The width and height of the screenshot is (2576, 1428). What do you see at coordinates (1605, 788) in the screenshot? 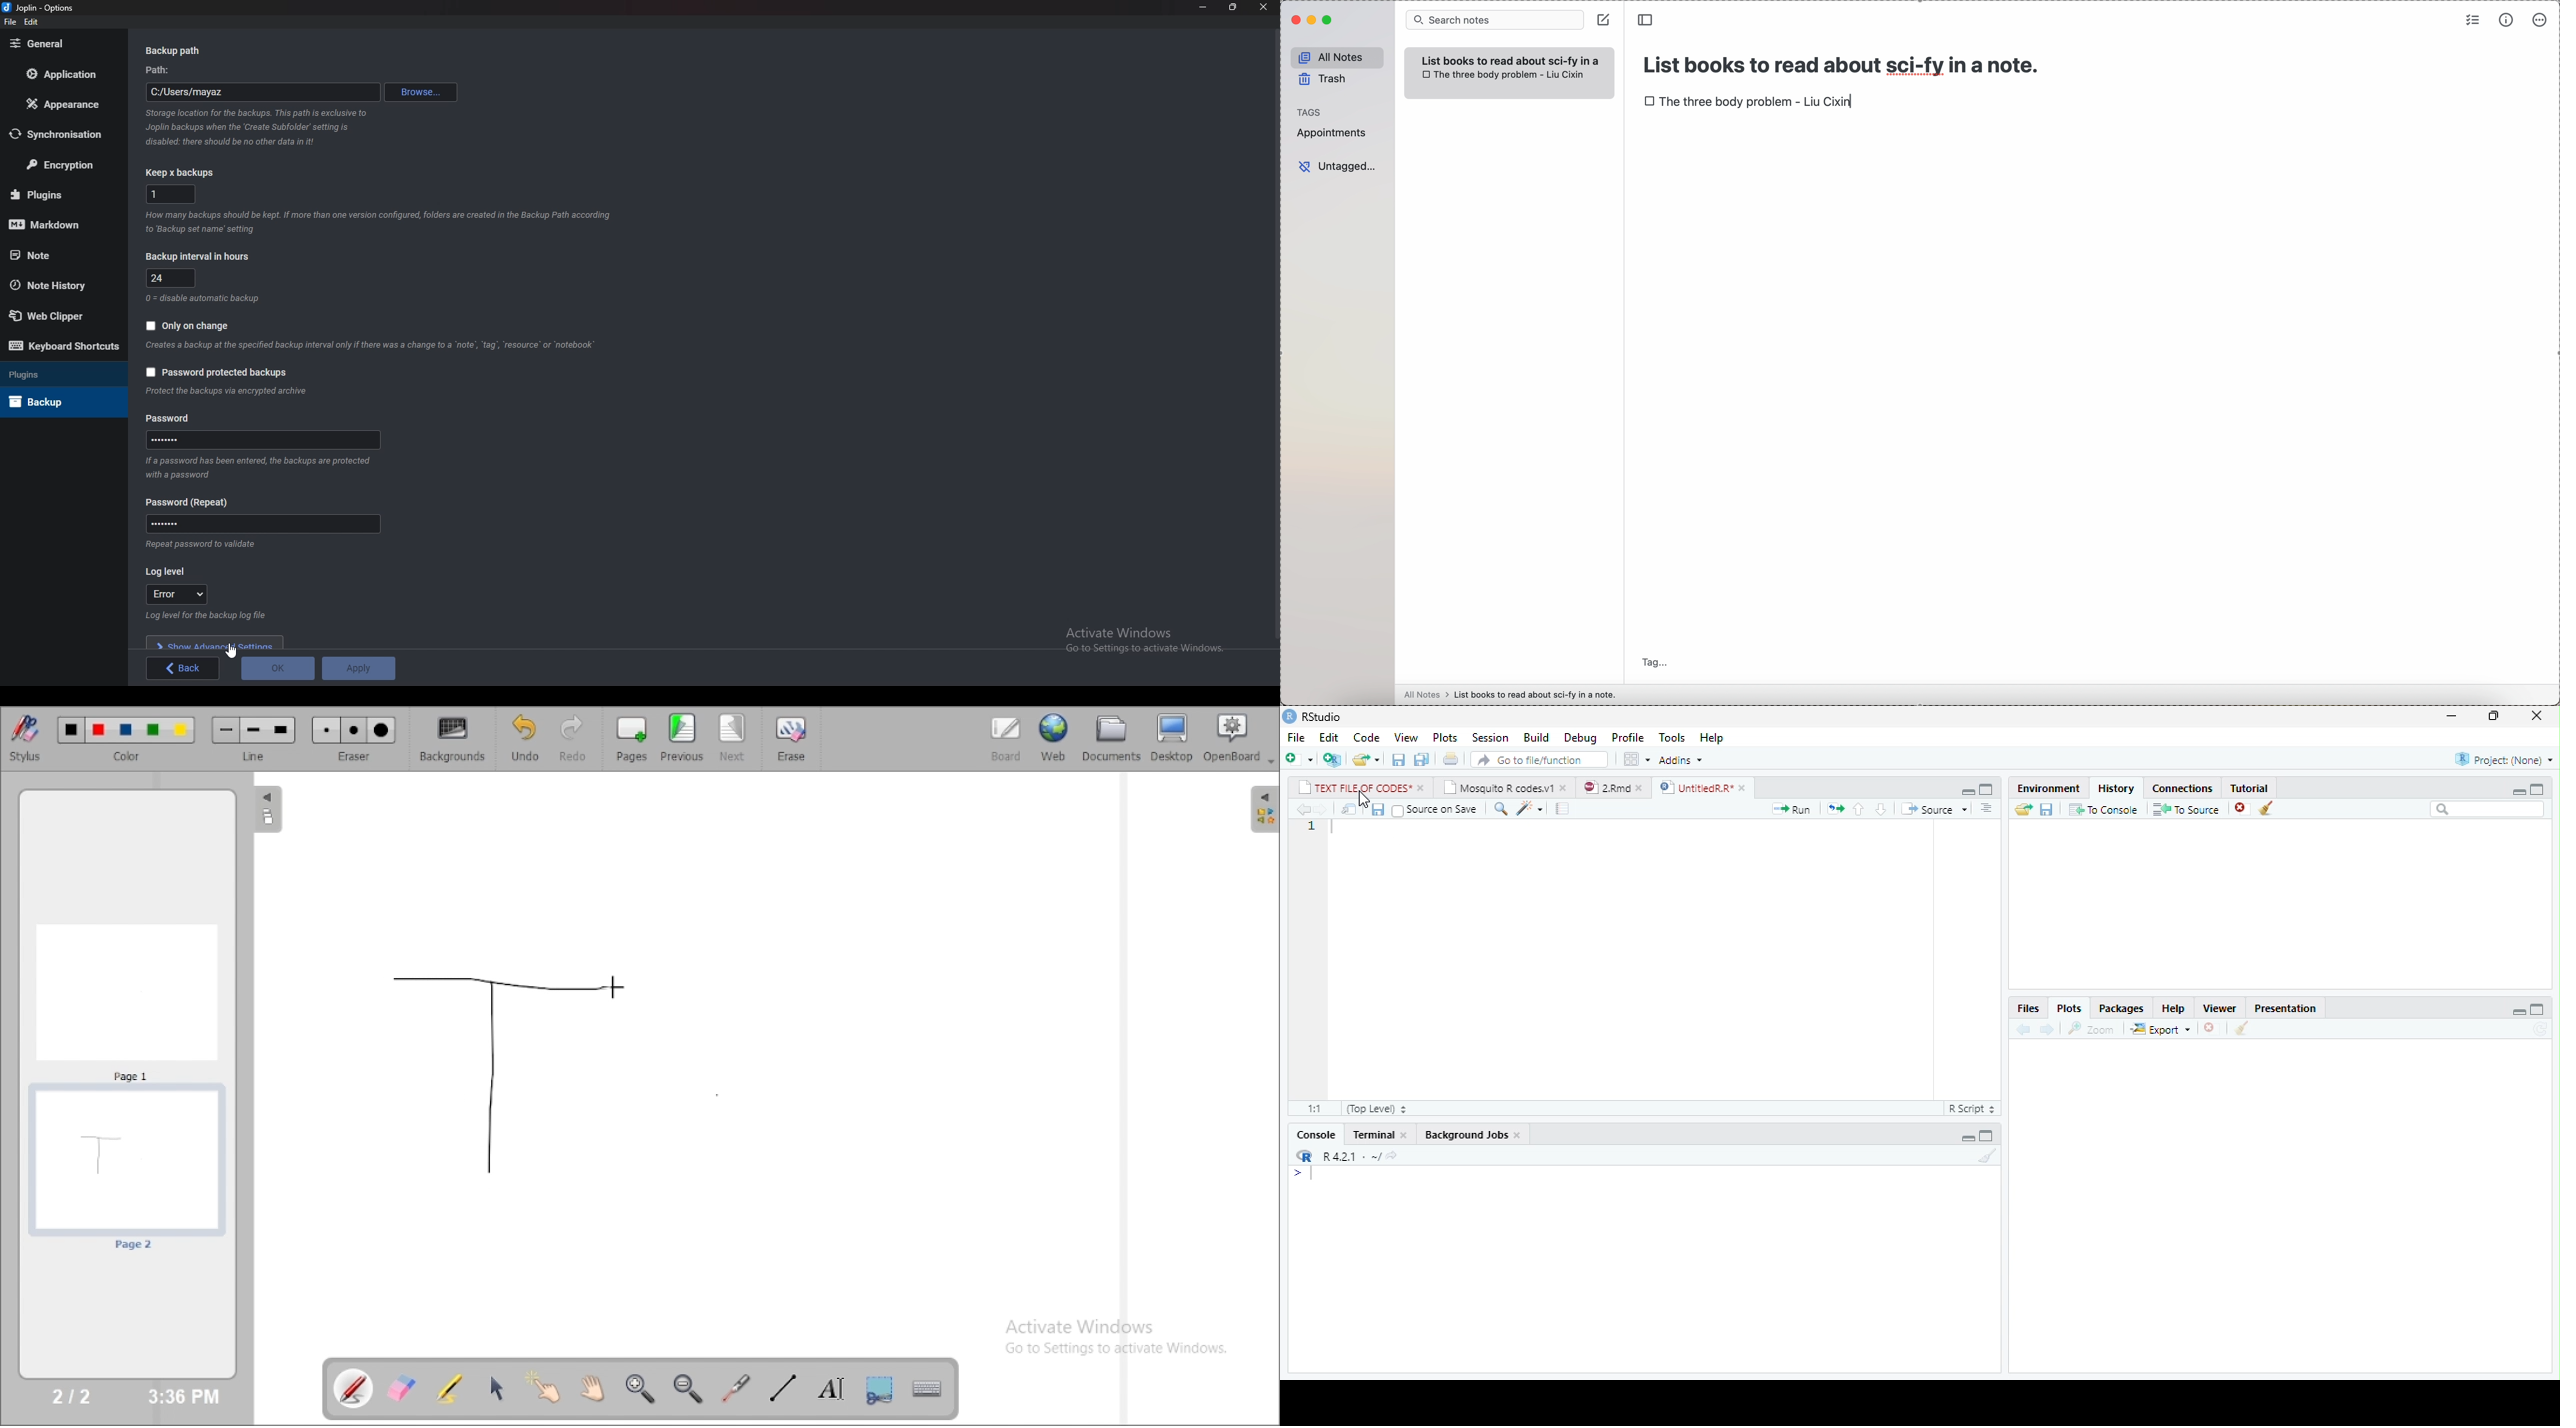
I see `2.Rmd` at bounding box center [1605, 788].